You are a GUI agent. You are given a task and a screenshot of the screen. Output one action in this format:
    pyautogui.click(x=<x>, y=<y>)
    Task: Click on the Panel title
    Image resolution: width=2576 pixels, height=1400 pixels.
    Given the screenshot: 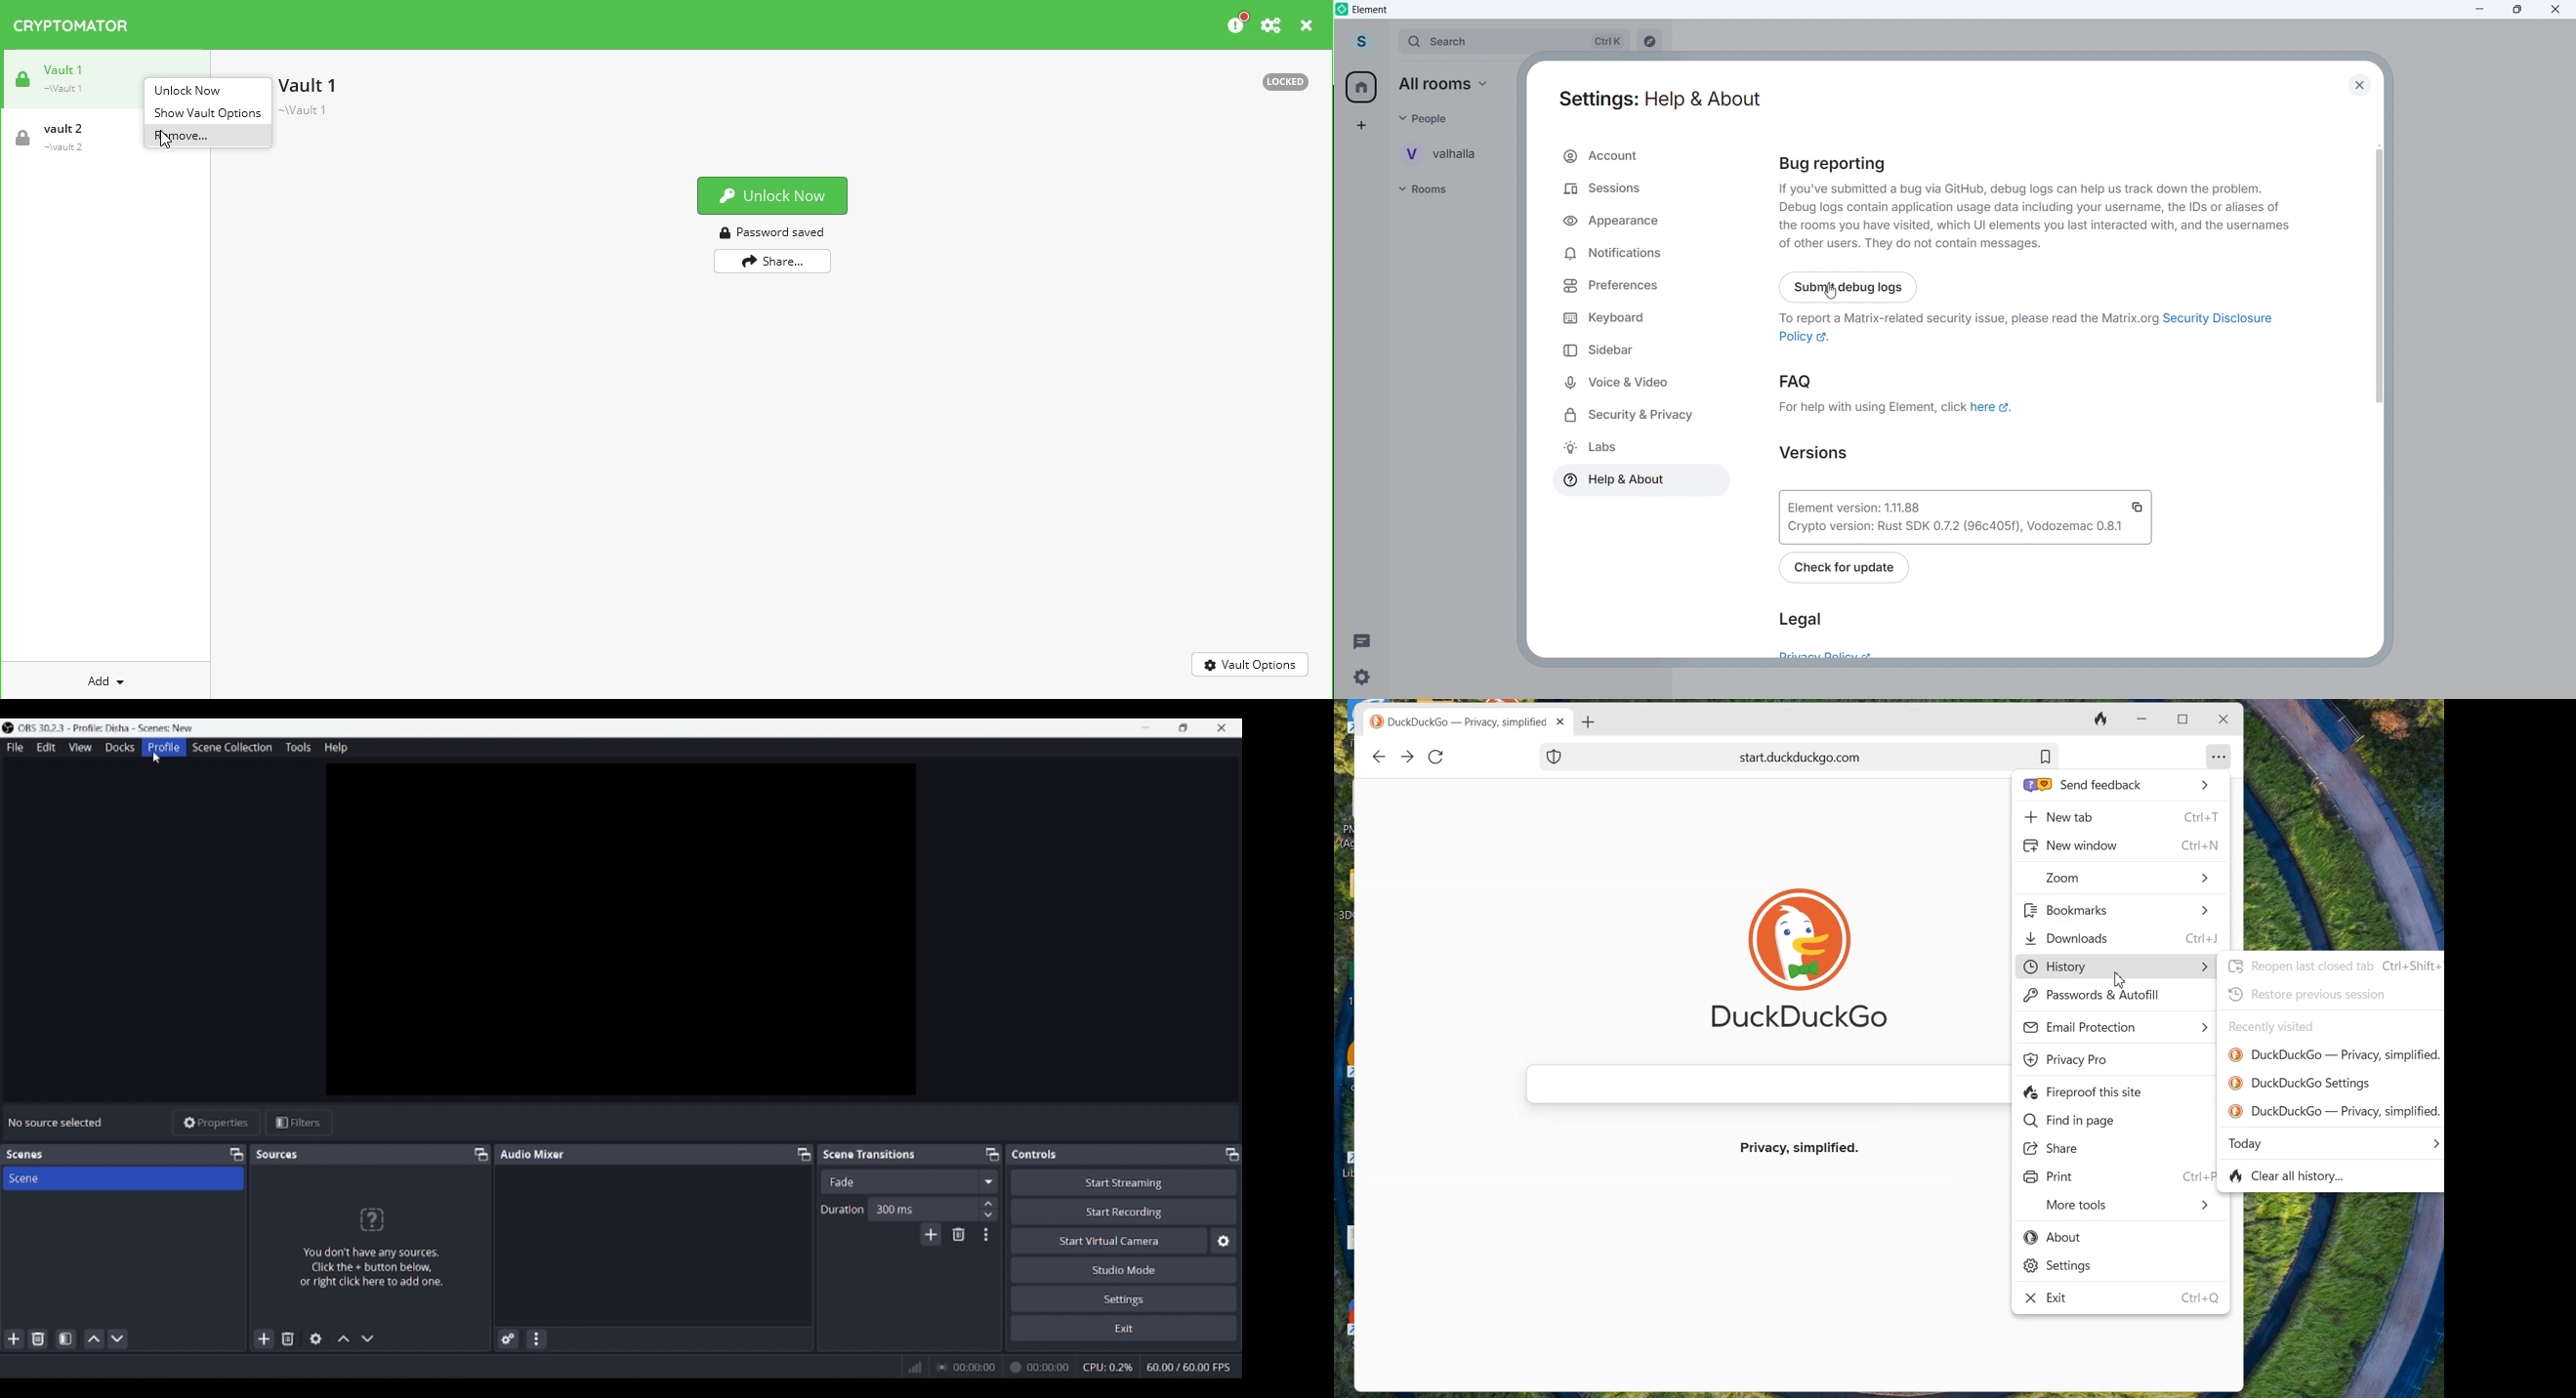 What is the action you would take?
    pyautogui.click(x=278, y=1154)
    